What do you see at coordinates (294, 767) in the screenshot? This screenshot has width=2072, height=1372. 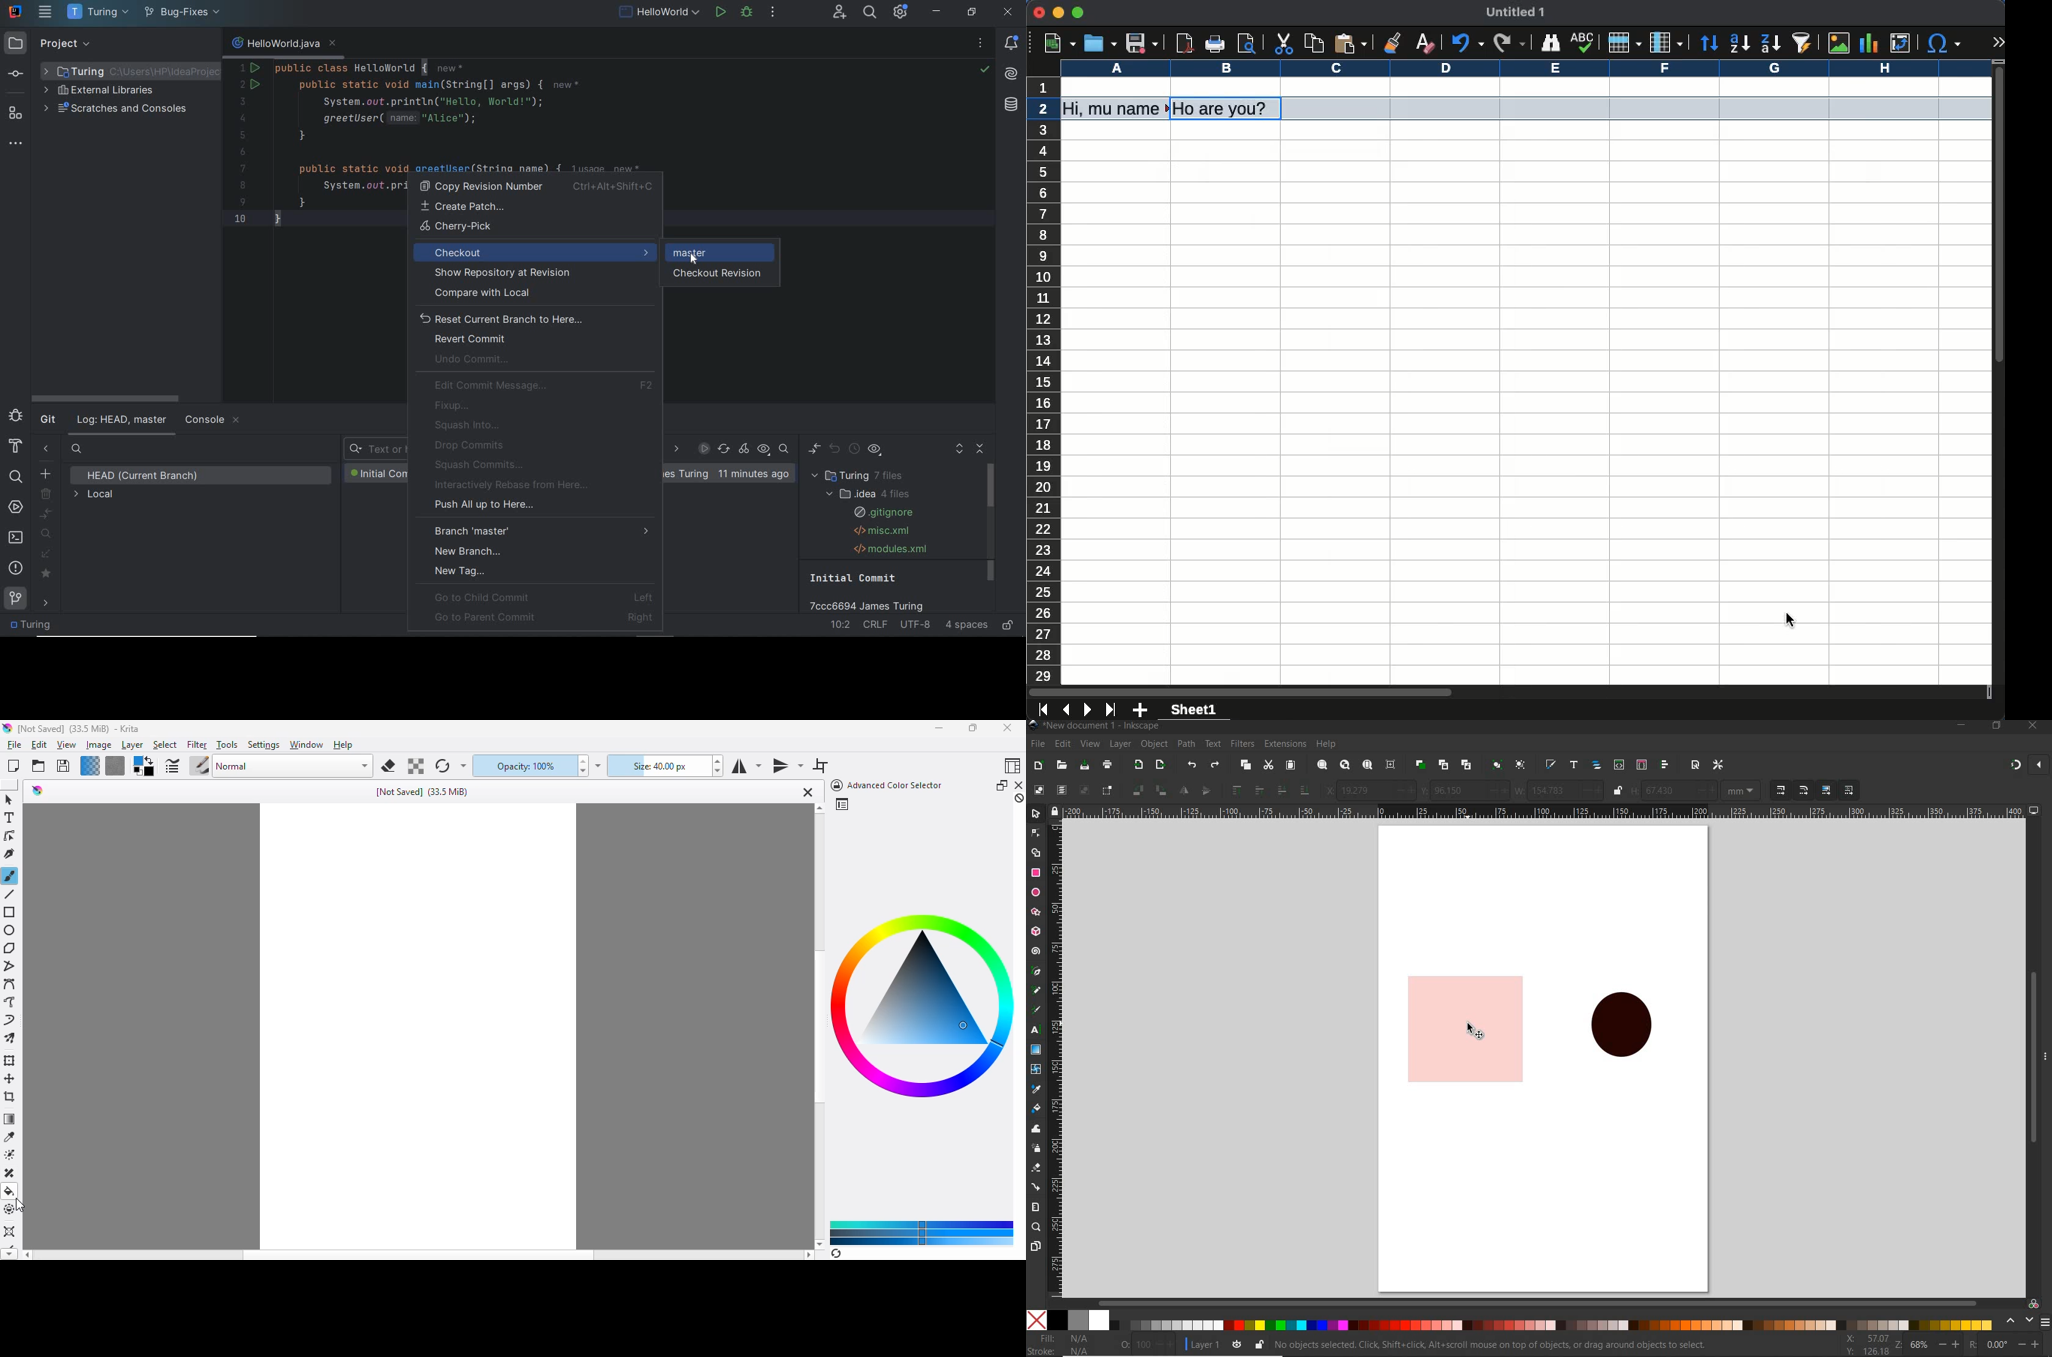 I see `blending mode` at bounding box center [294, 767].